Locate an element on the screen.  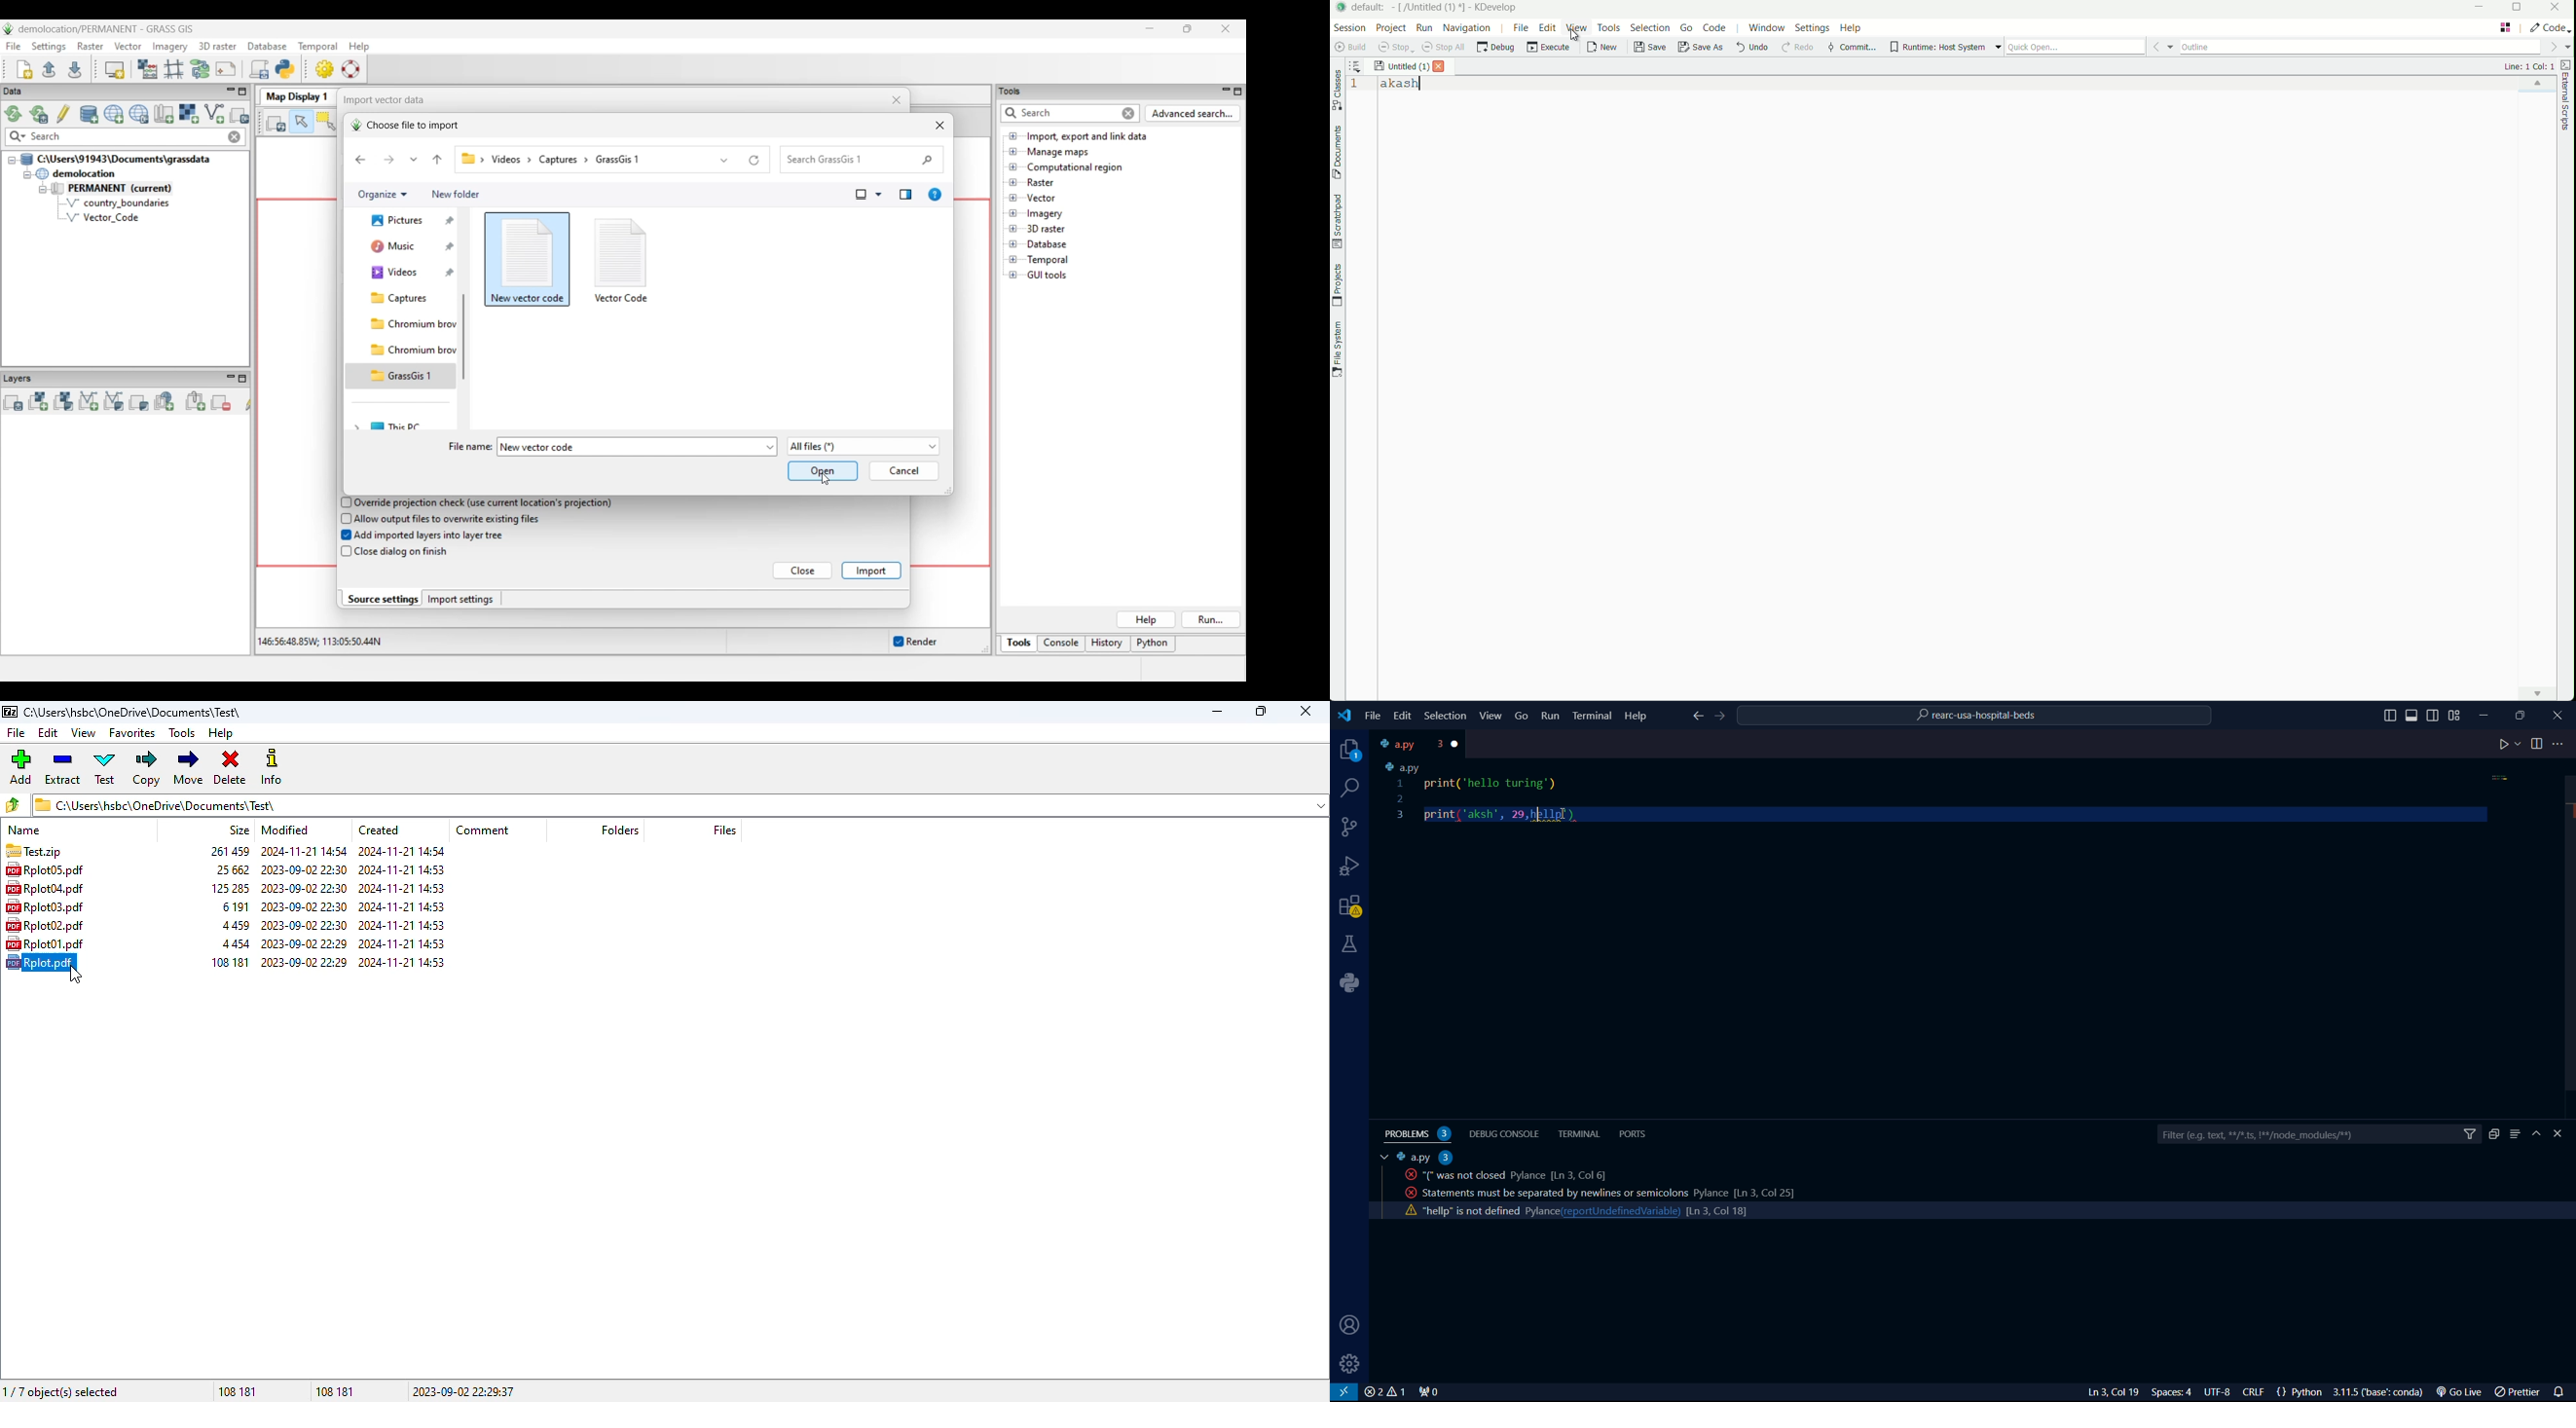
python is located at coordinates (1354, 983).